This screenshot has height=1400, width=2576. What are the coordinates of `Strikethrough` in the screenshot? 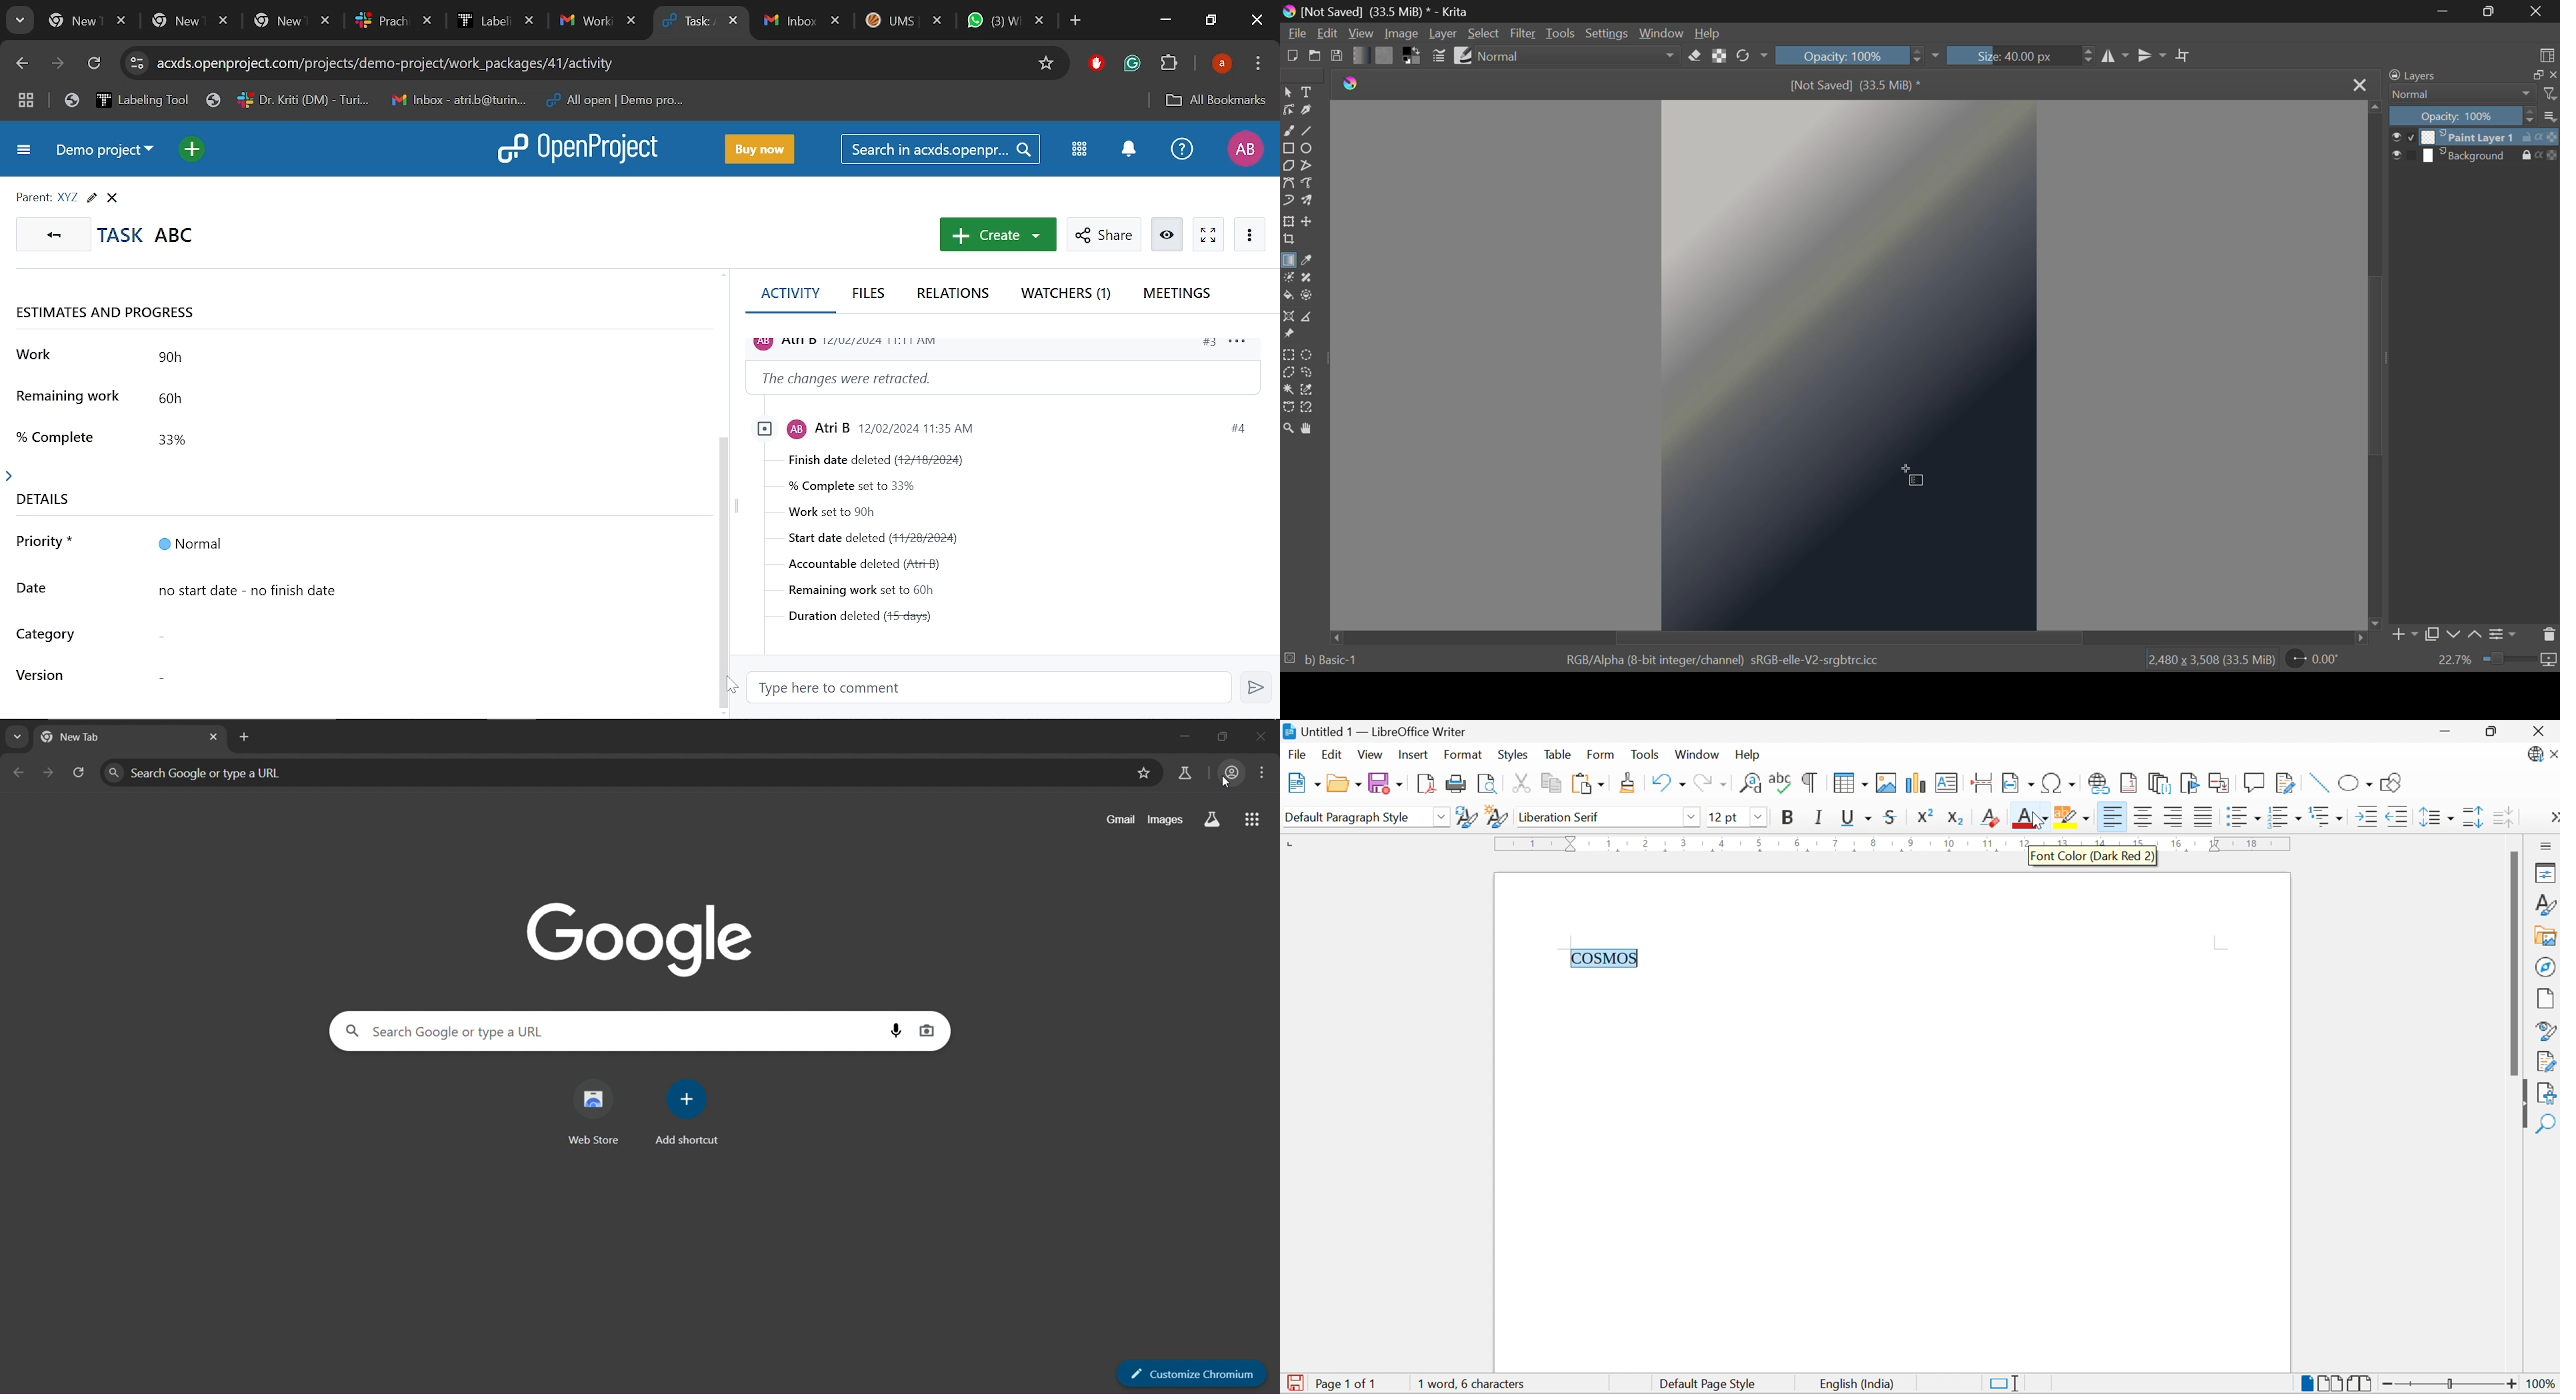 It's located at (1893, 818).